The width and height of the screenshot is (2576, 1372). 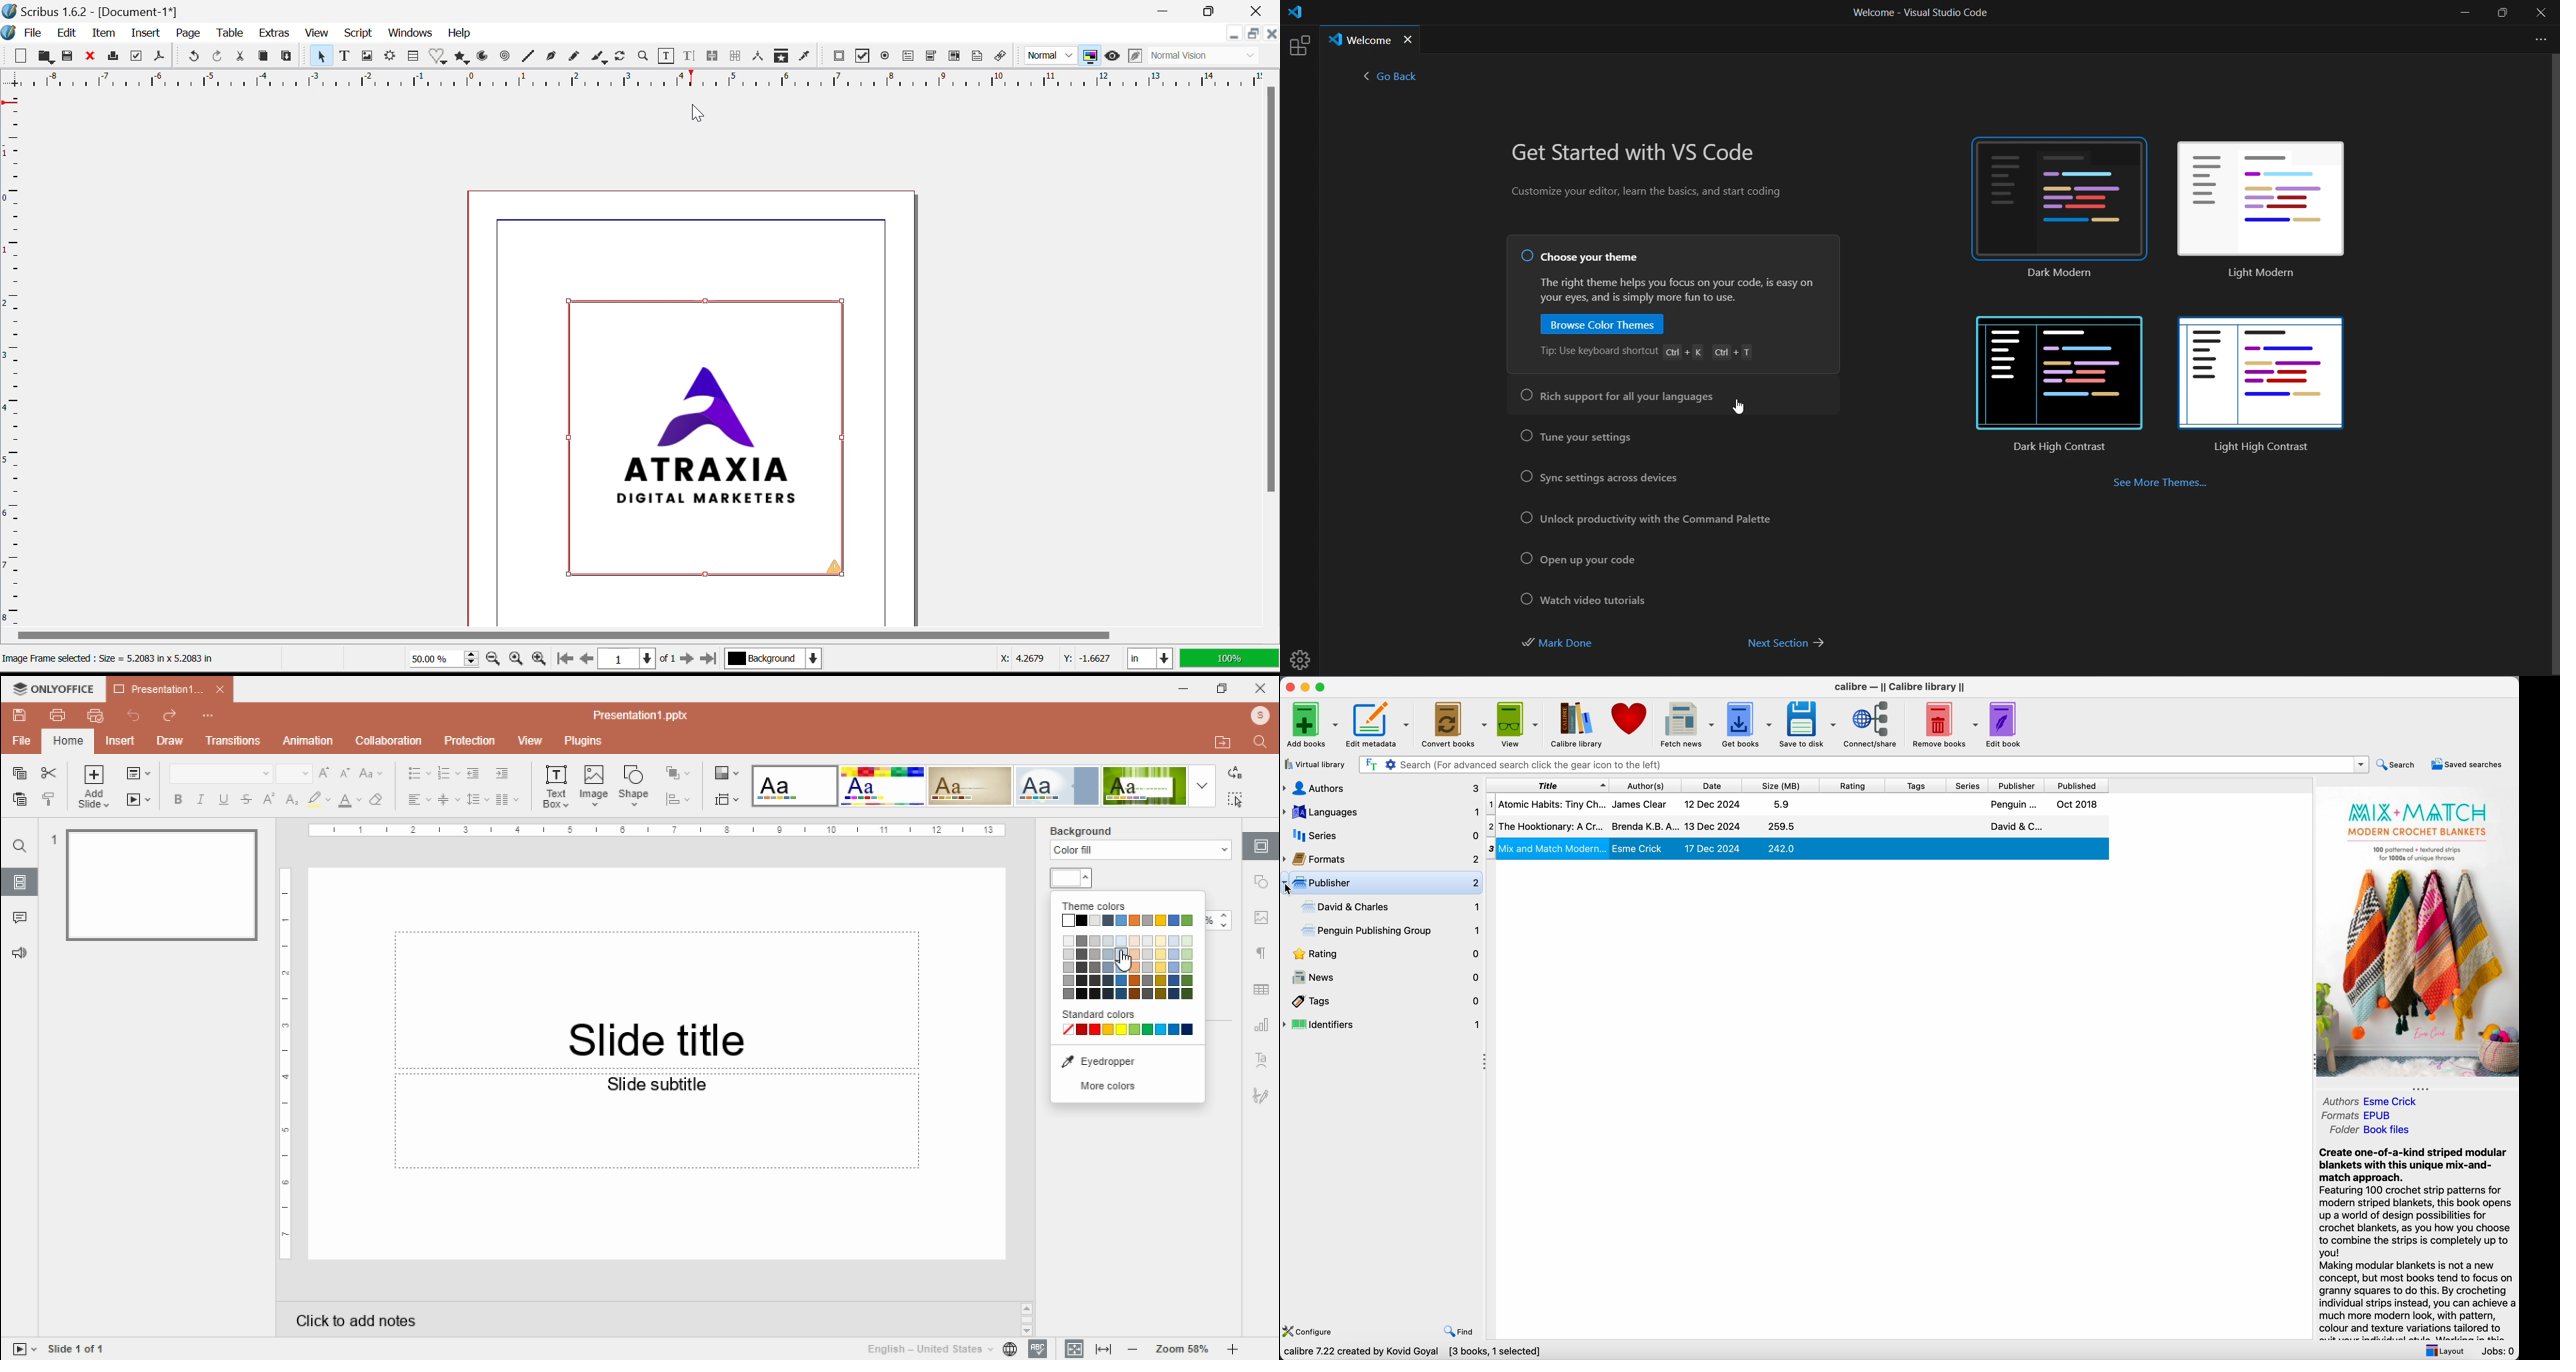 I want to click on underline, so click(x=224, y=800).